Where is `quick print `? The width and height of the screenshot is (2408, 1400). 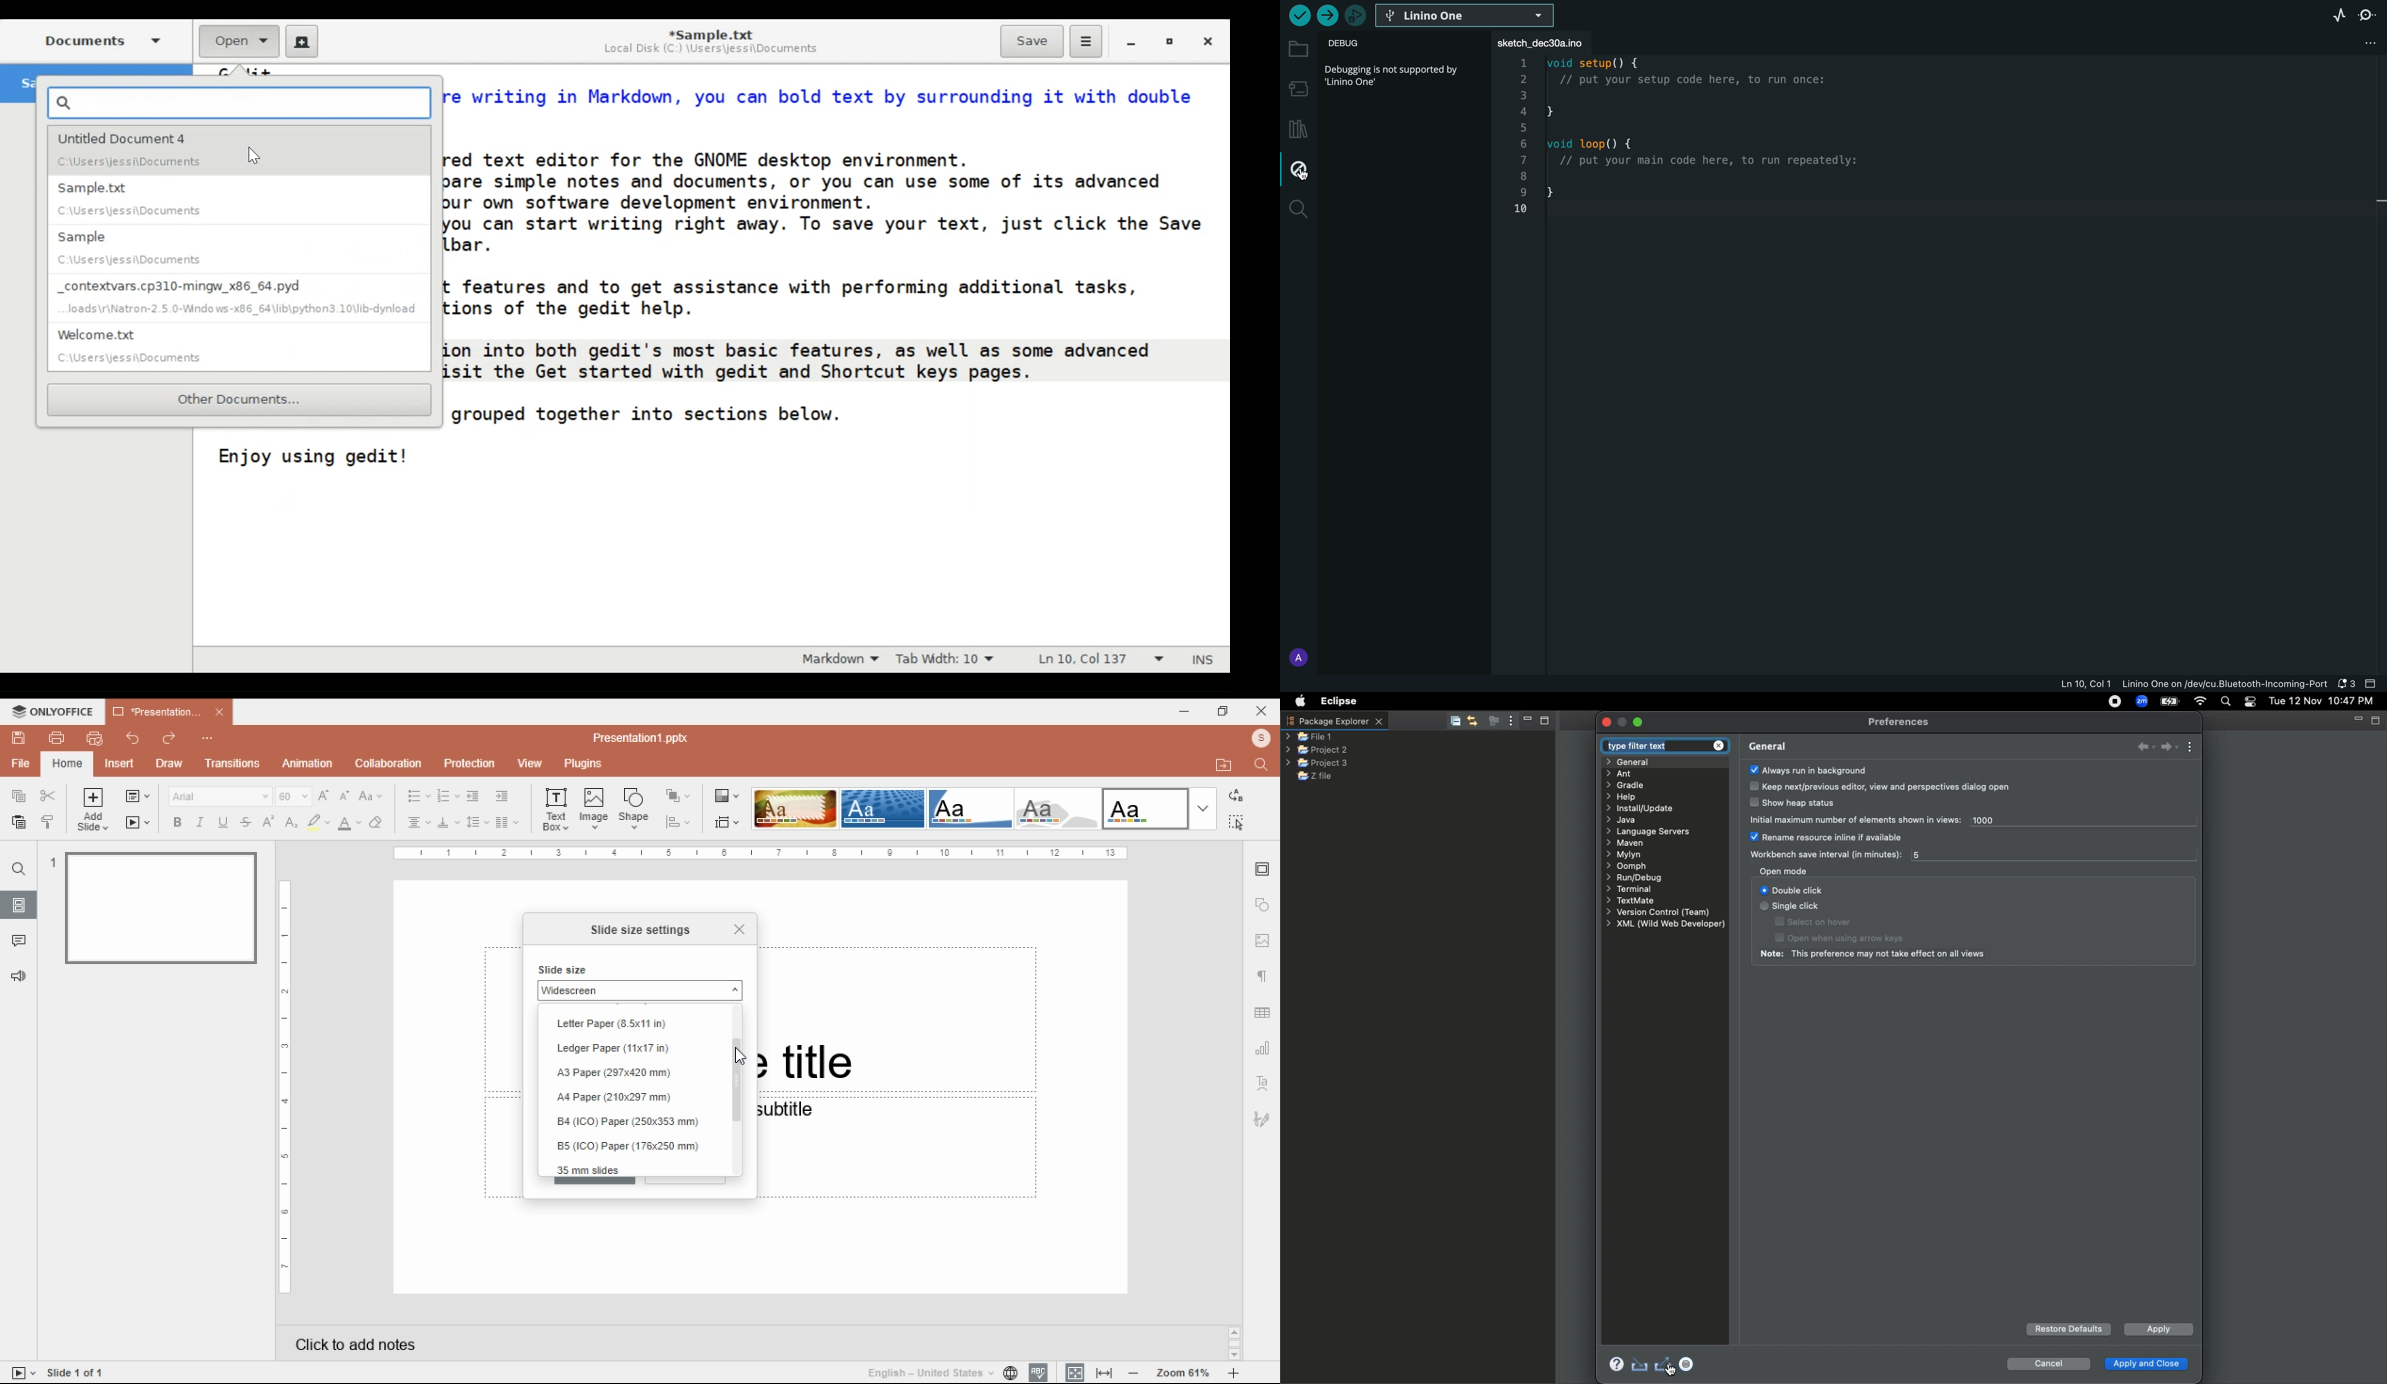 quick print  is located at coordinates (95, 738).